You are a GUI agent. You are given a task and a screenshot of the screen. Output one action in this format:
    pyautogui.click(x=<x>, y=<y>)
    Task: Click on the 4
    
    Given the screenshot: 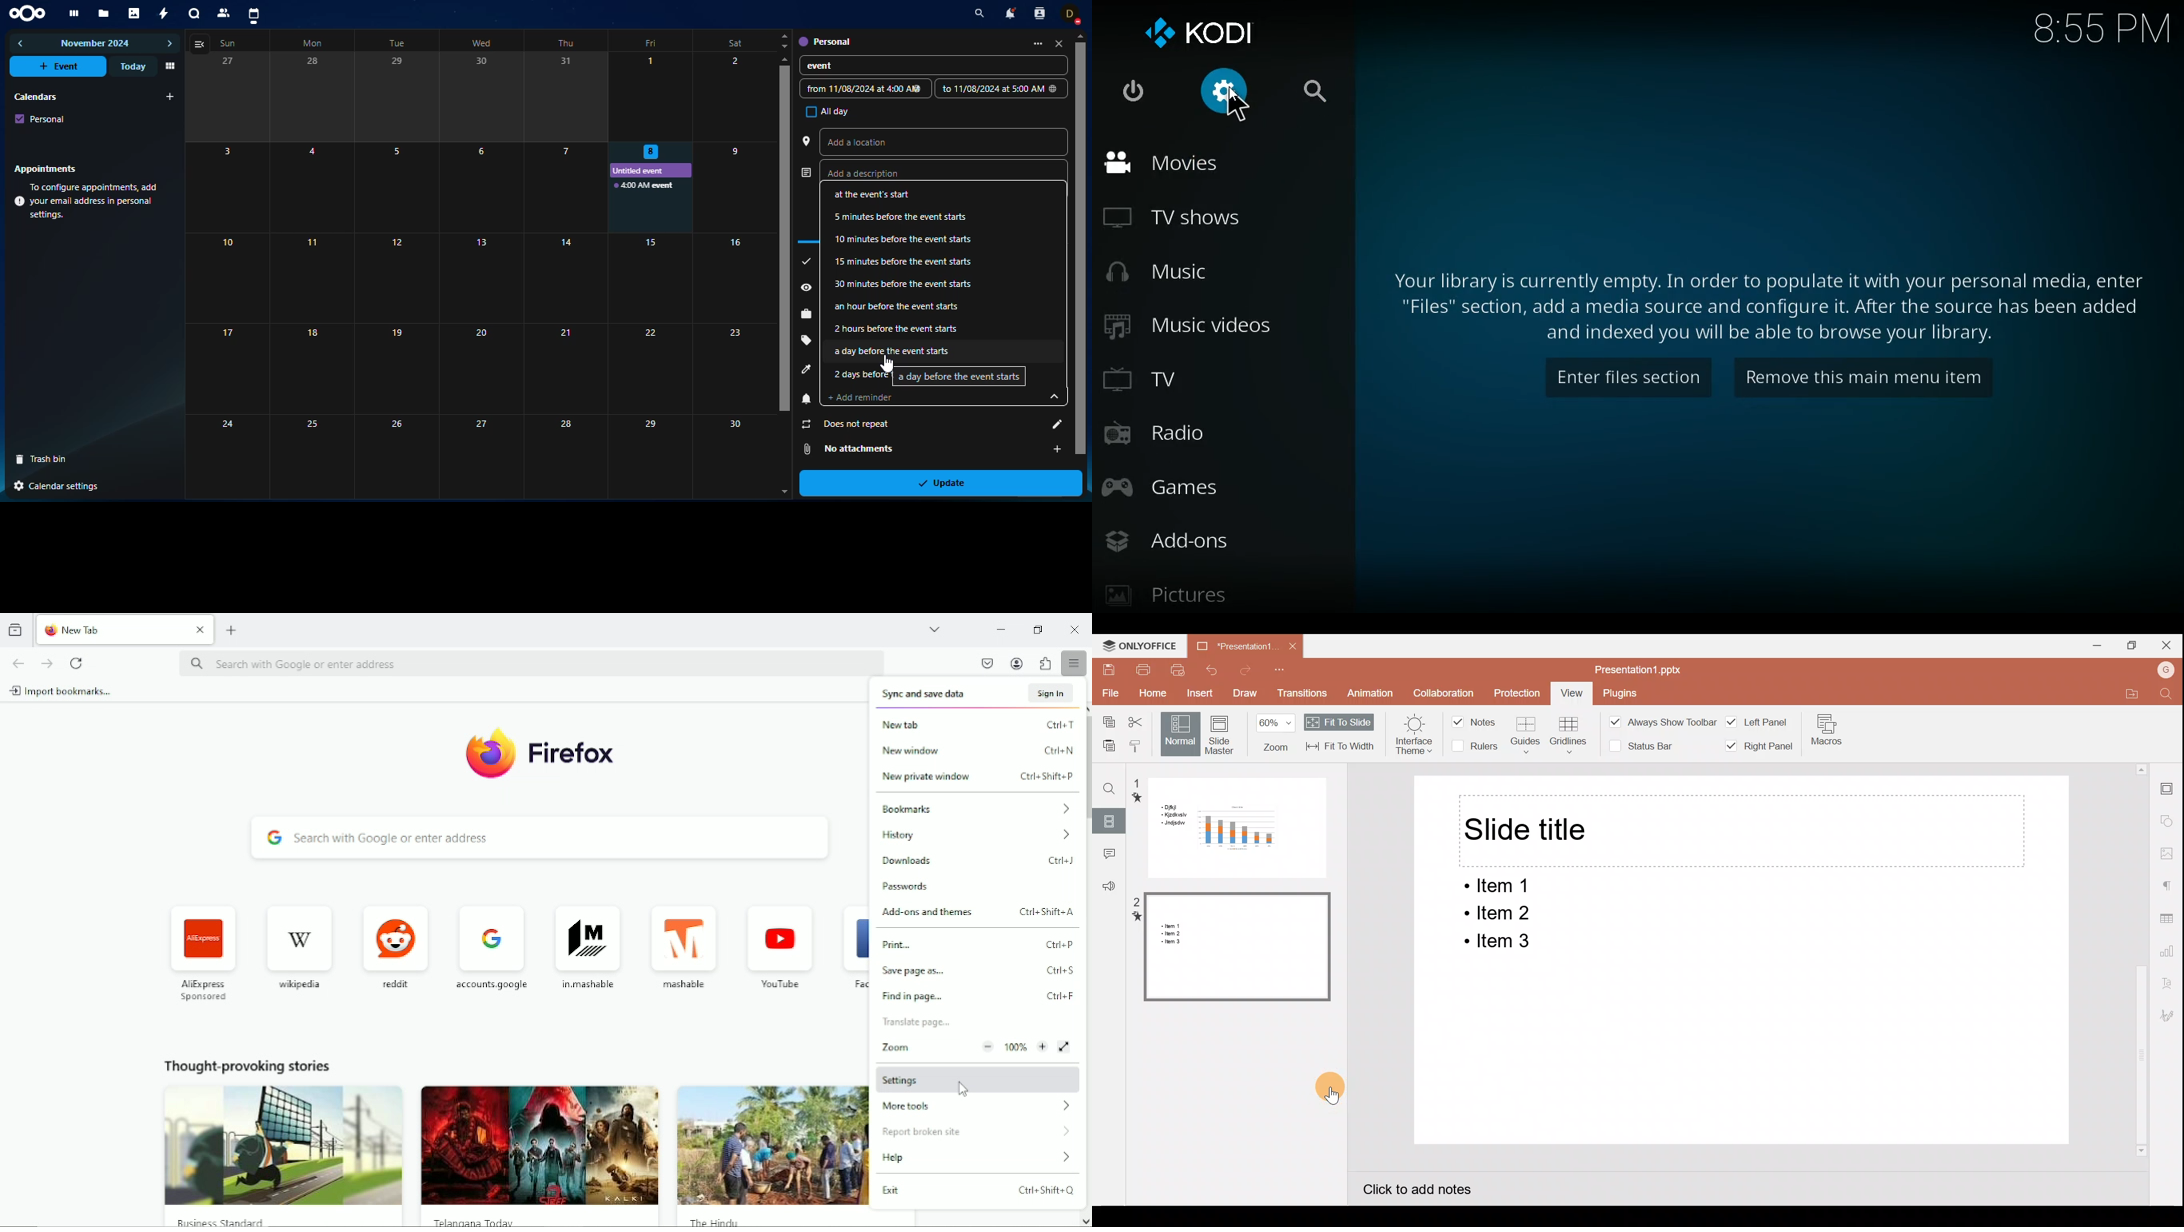 What is the action you would take?
    pyautogui.click(x=313, y=188)
    